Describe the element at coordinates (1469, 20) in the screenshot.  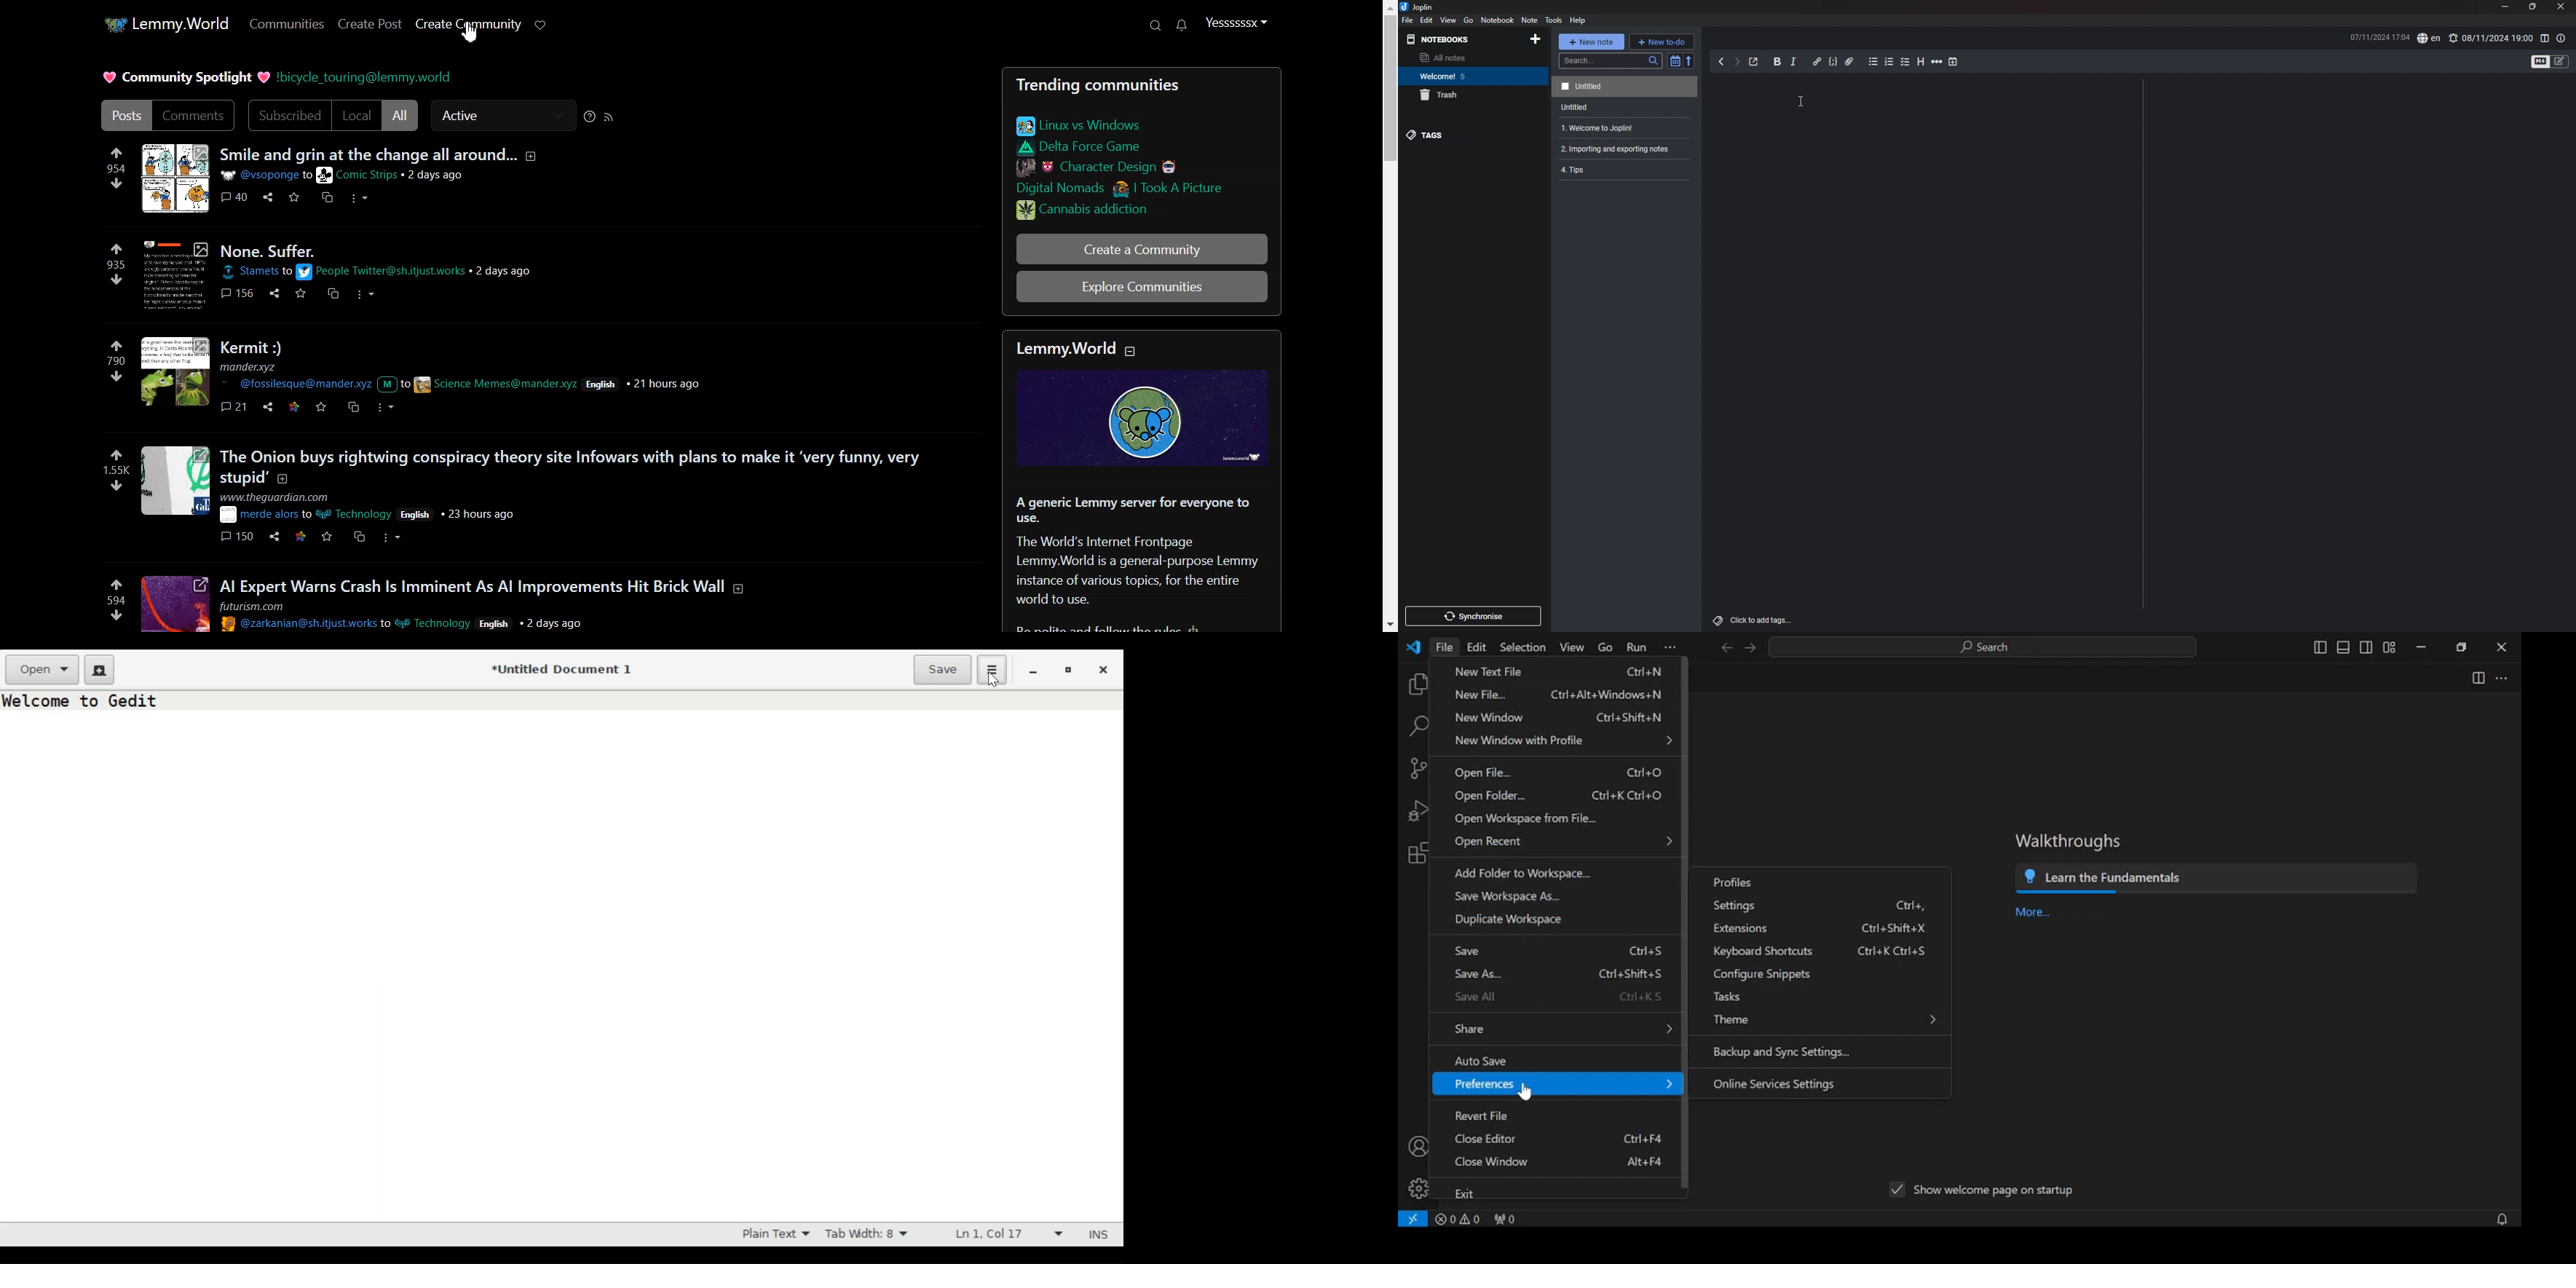
I see `go` at that location.